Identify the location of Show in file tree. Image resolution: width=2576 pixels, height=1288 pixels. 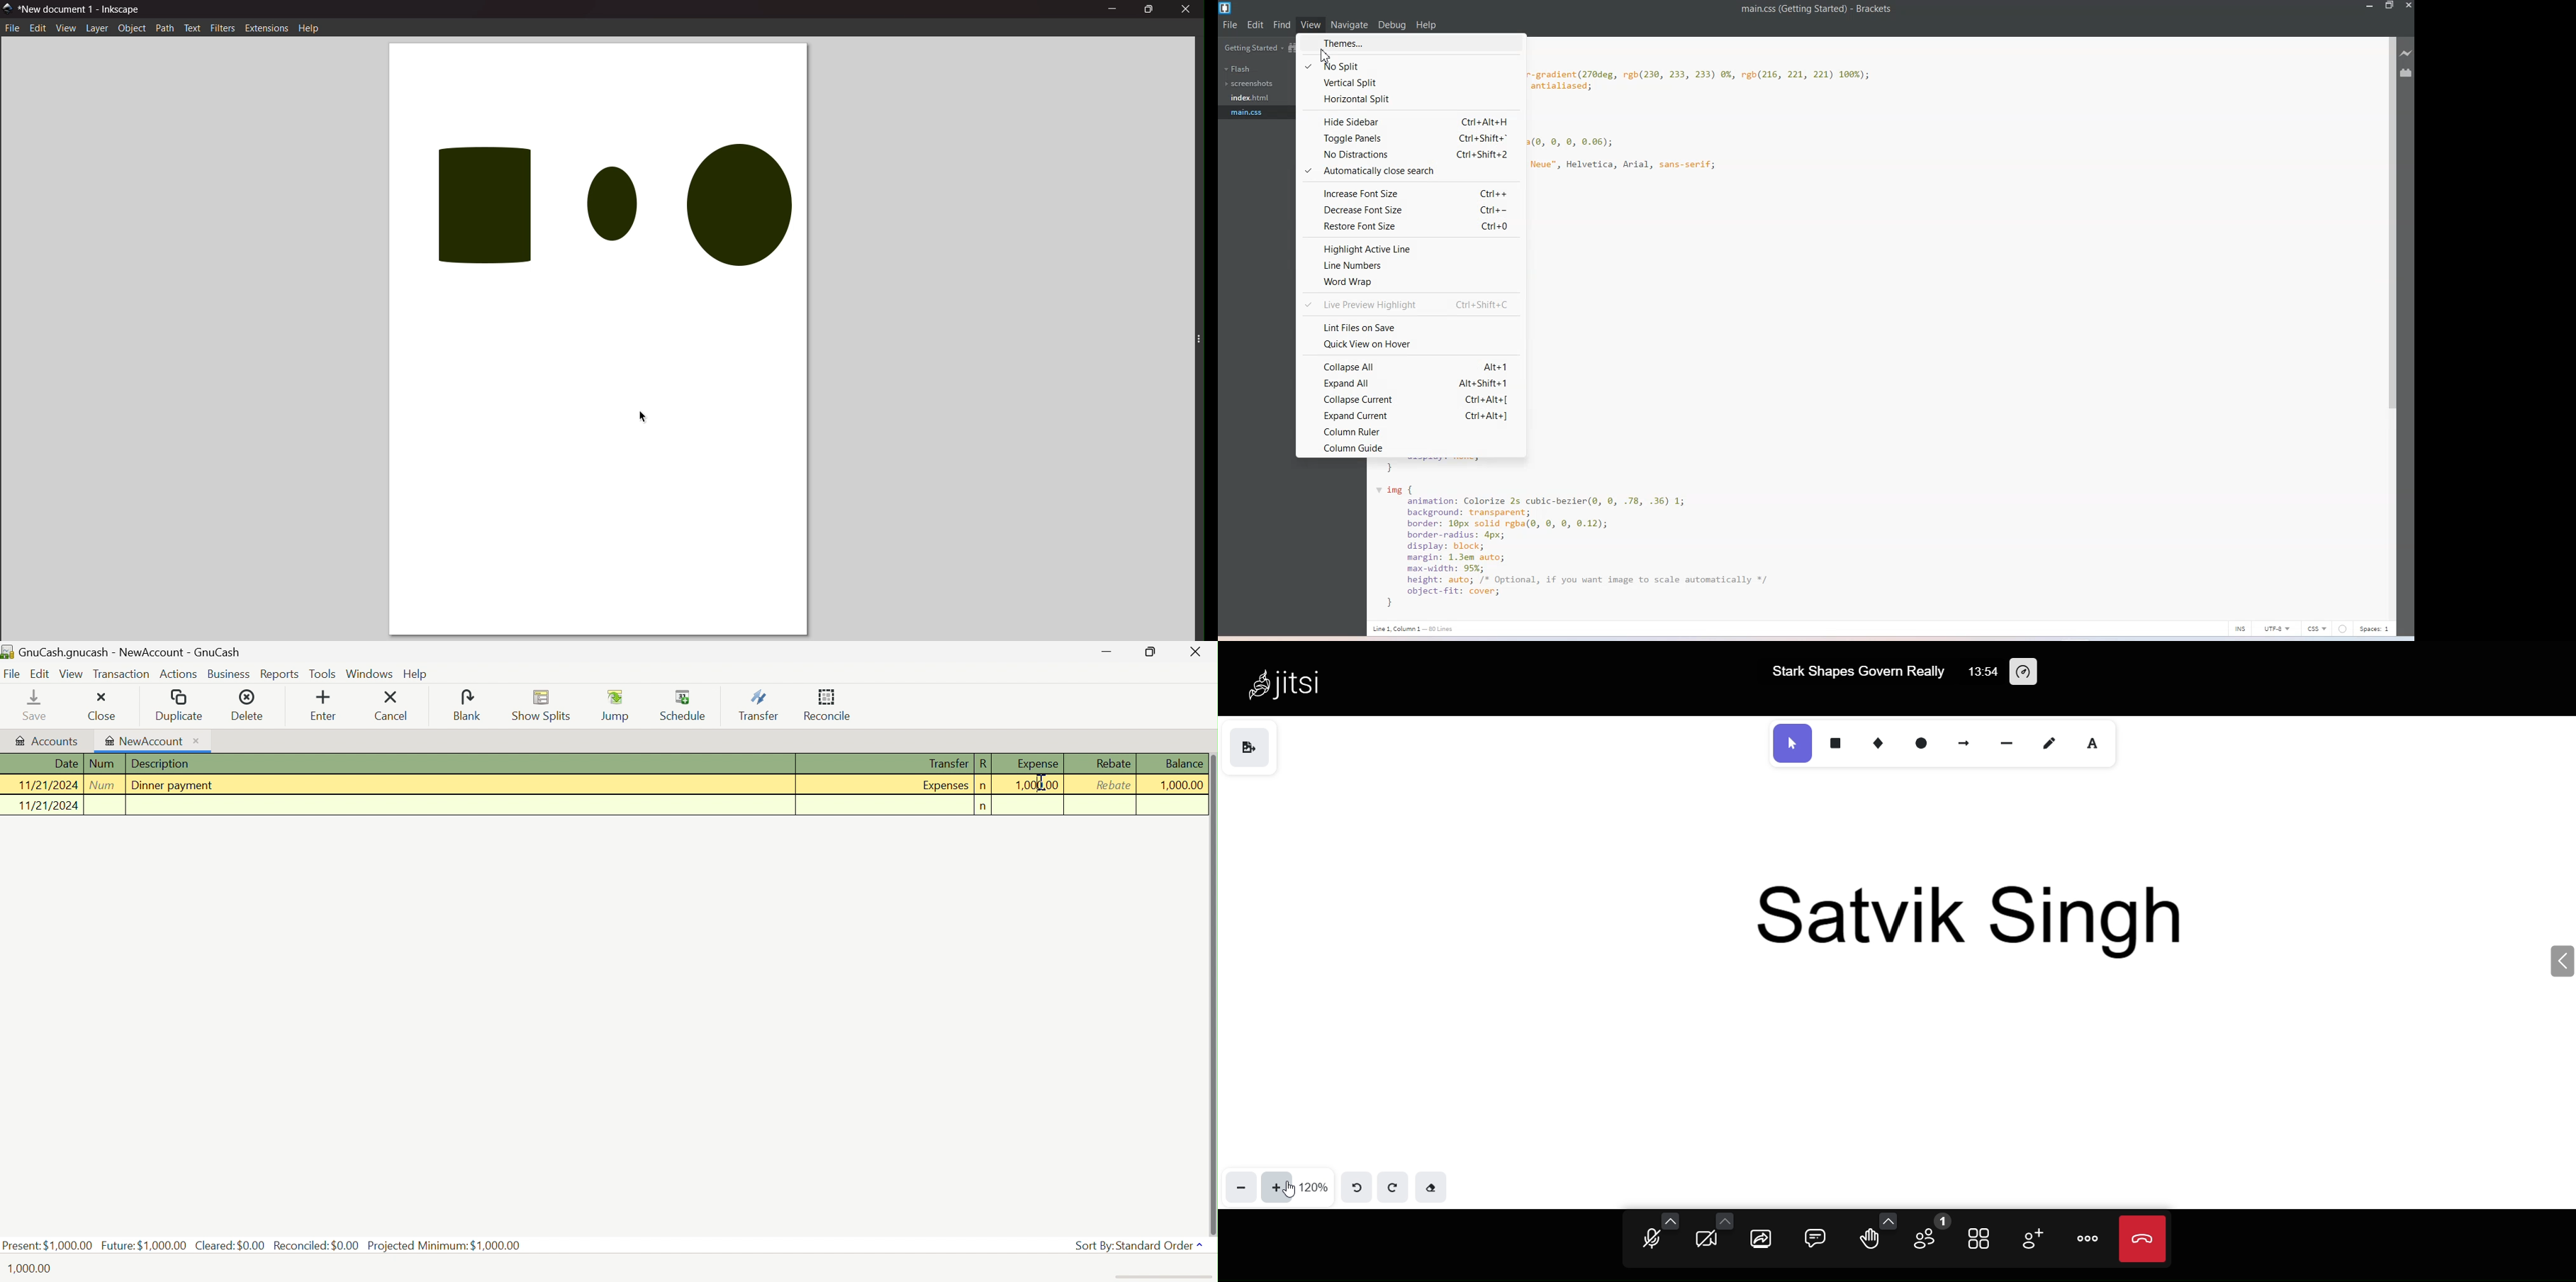
(1293, 48).